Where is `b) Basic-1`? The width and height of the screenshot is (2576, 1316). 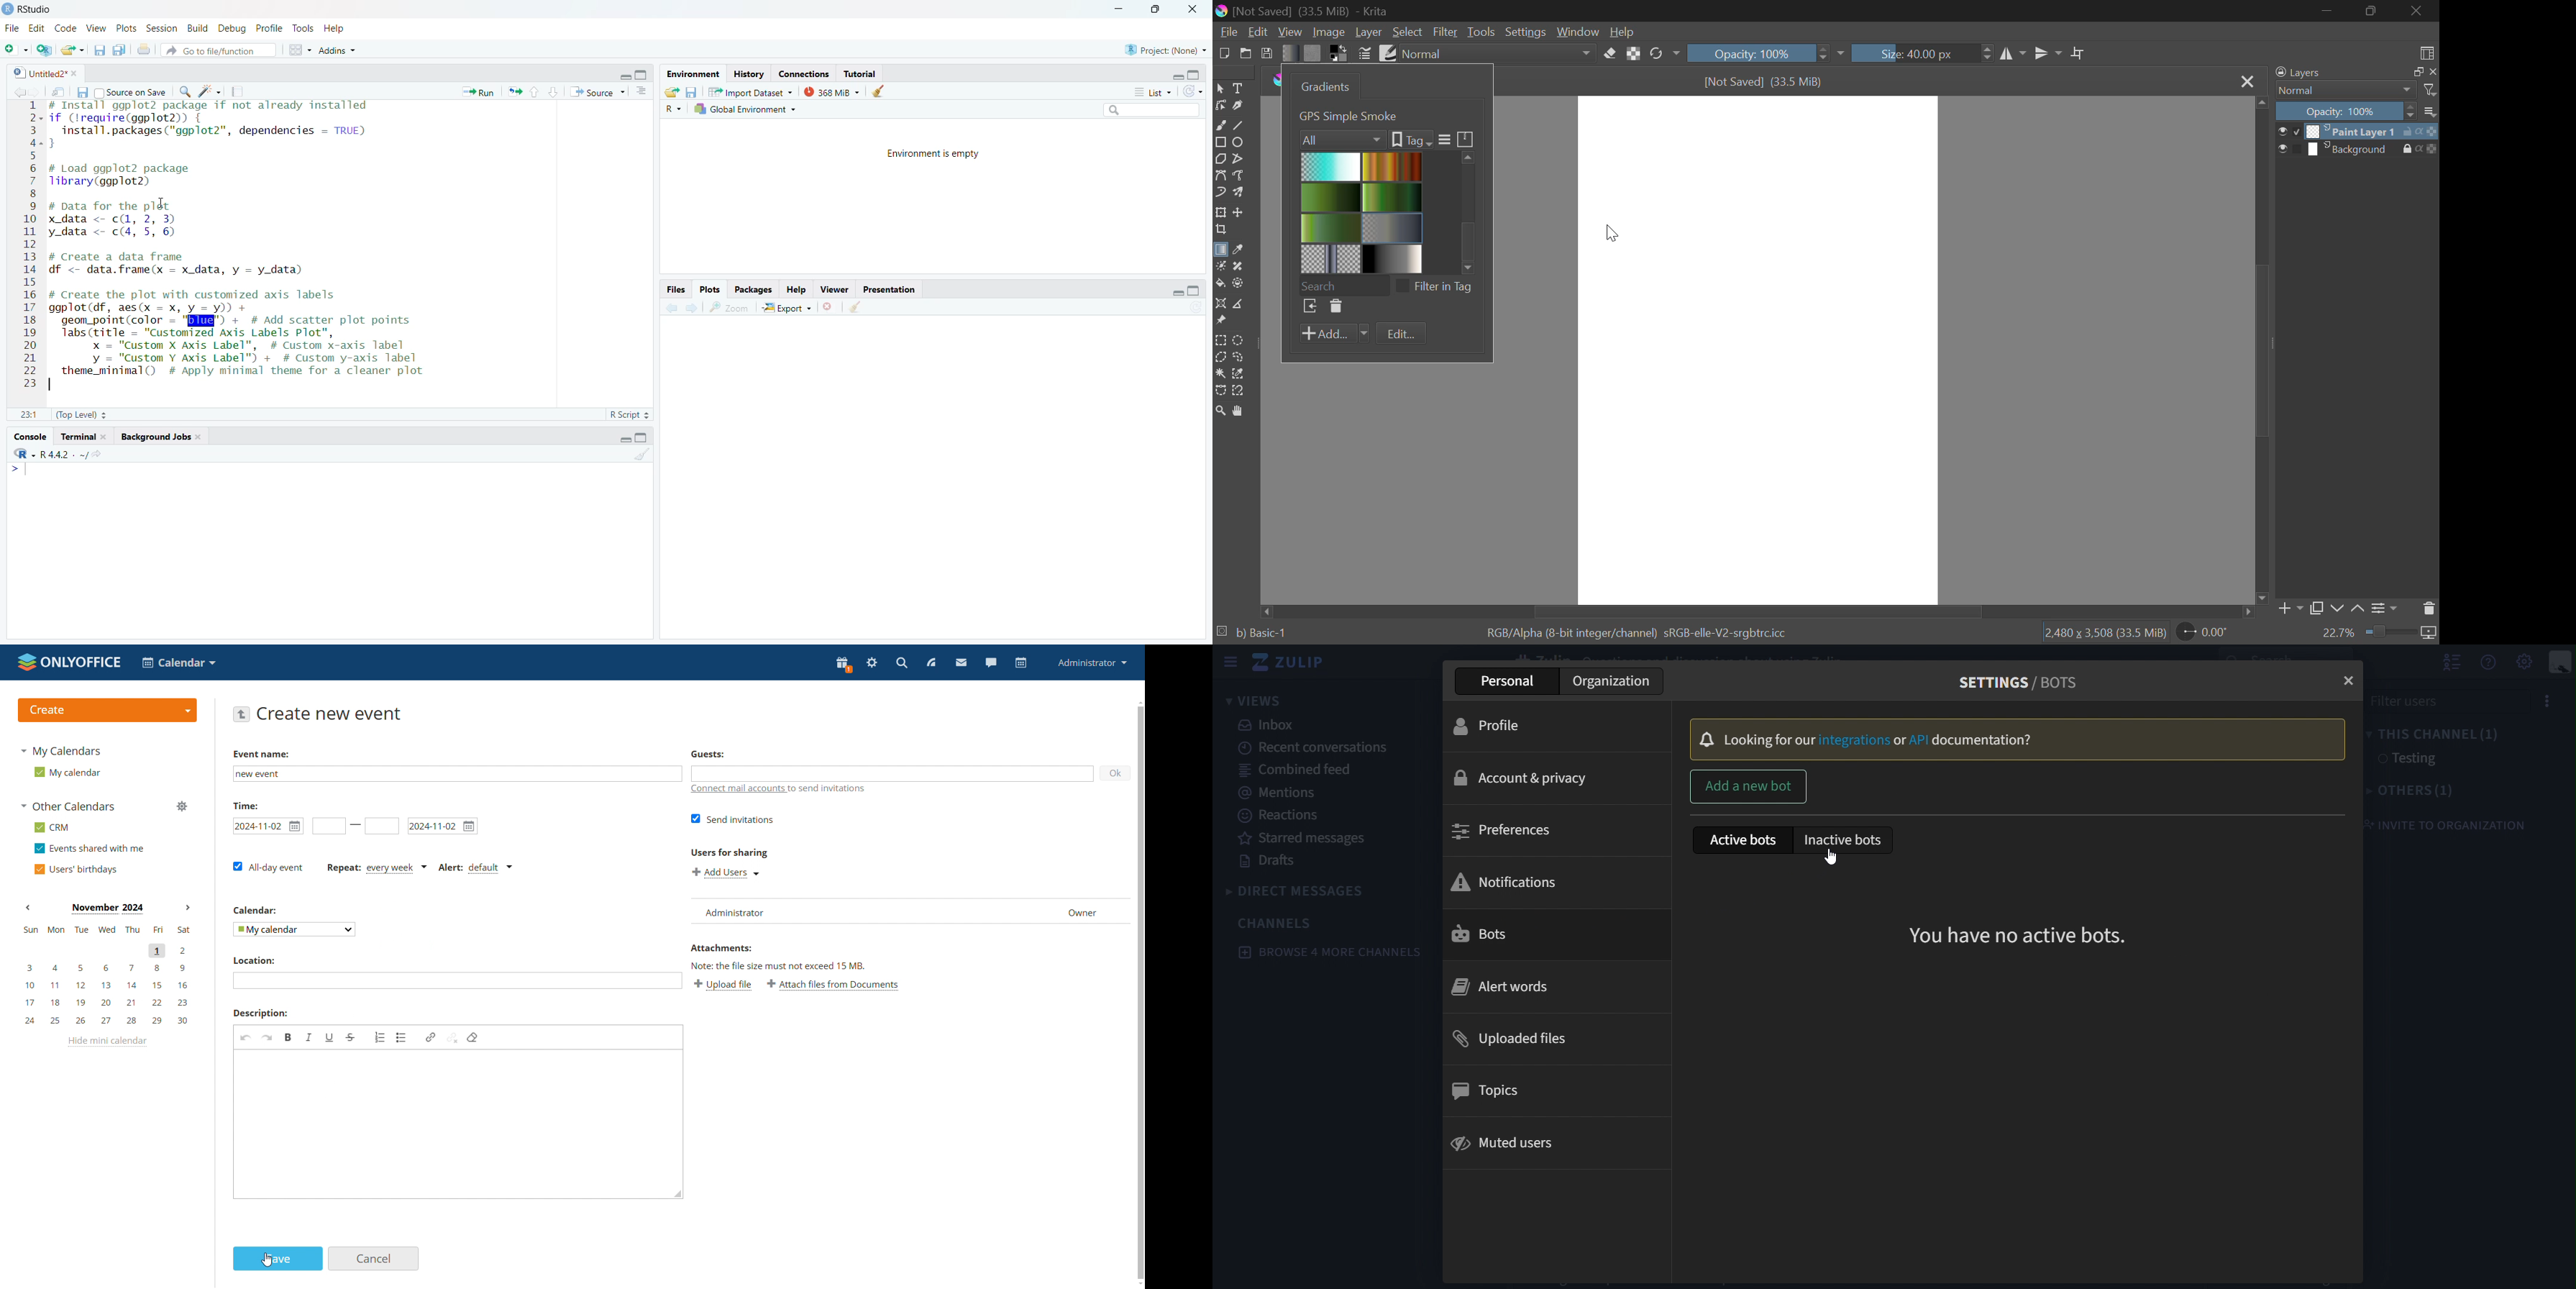
b) Basic-1 is located at coordinates (1252, 634).